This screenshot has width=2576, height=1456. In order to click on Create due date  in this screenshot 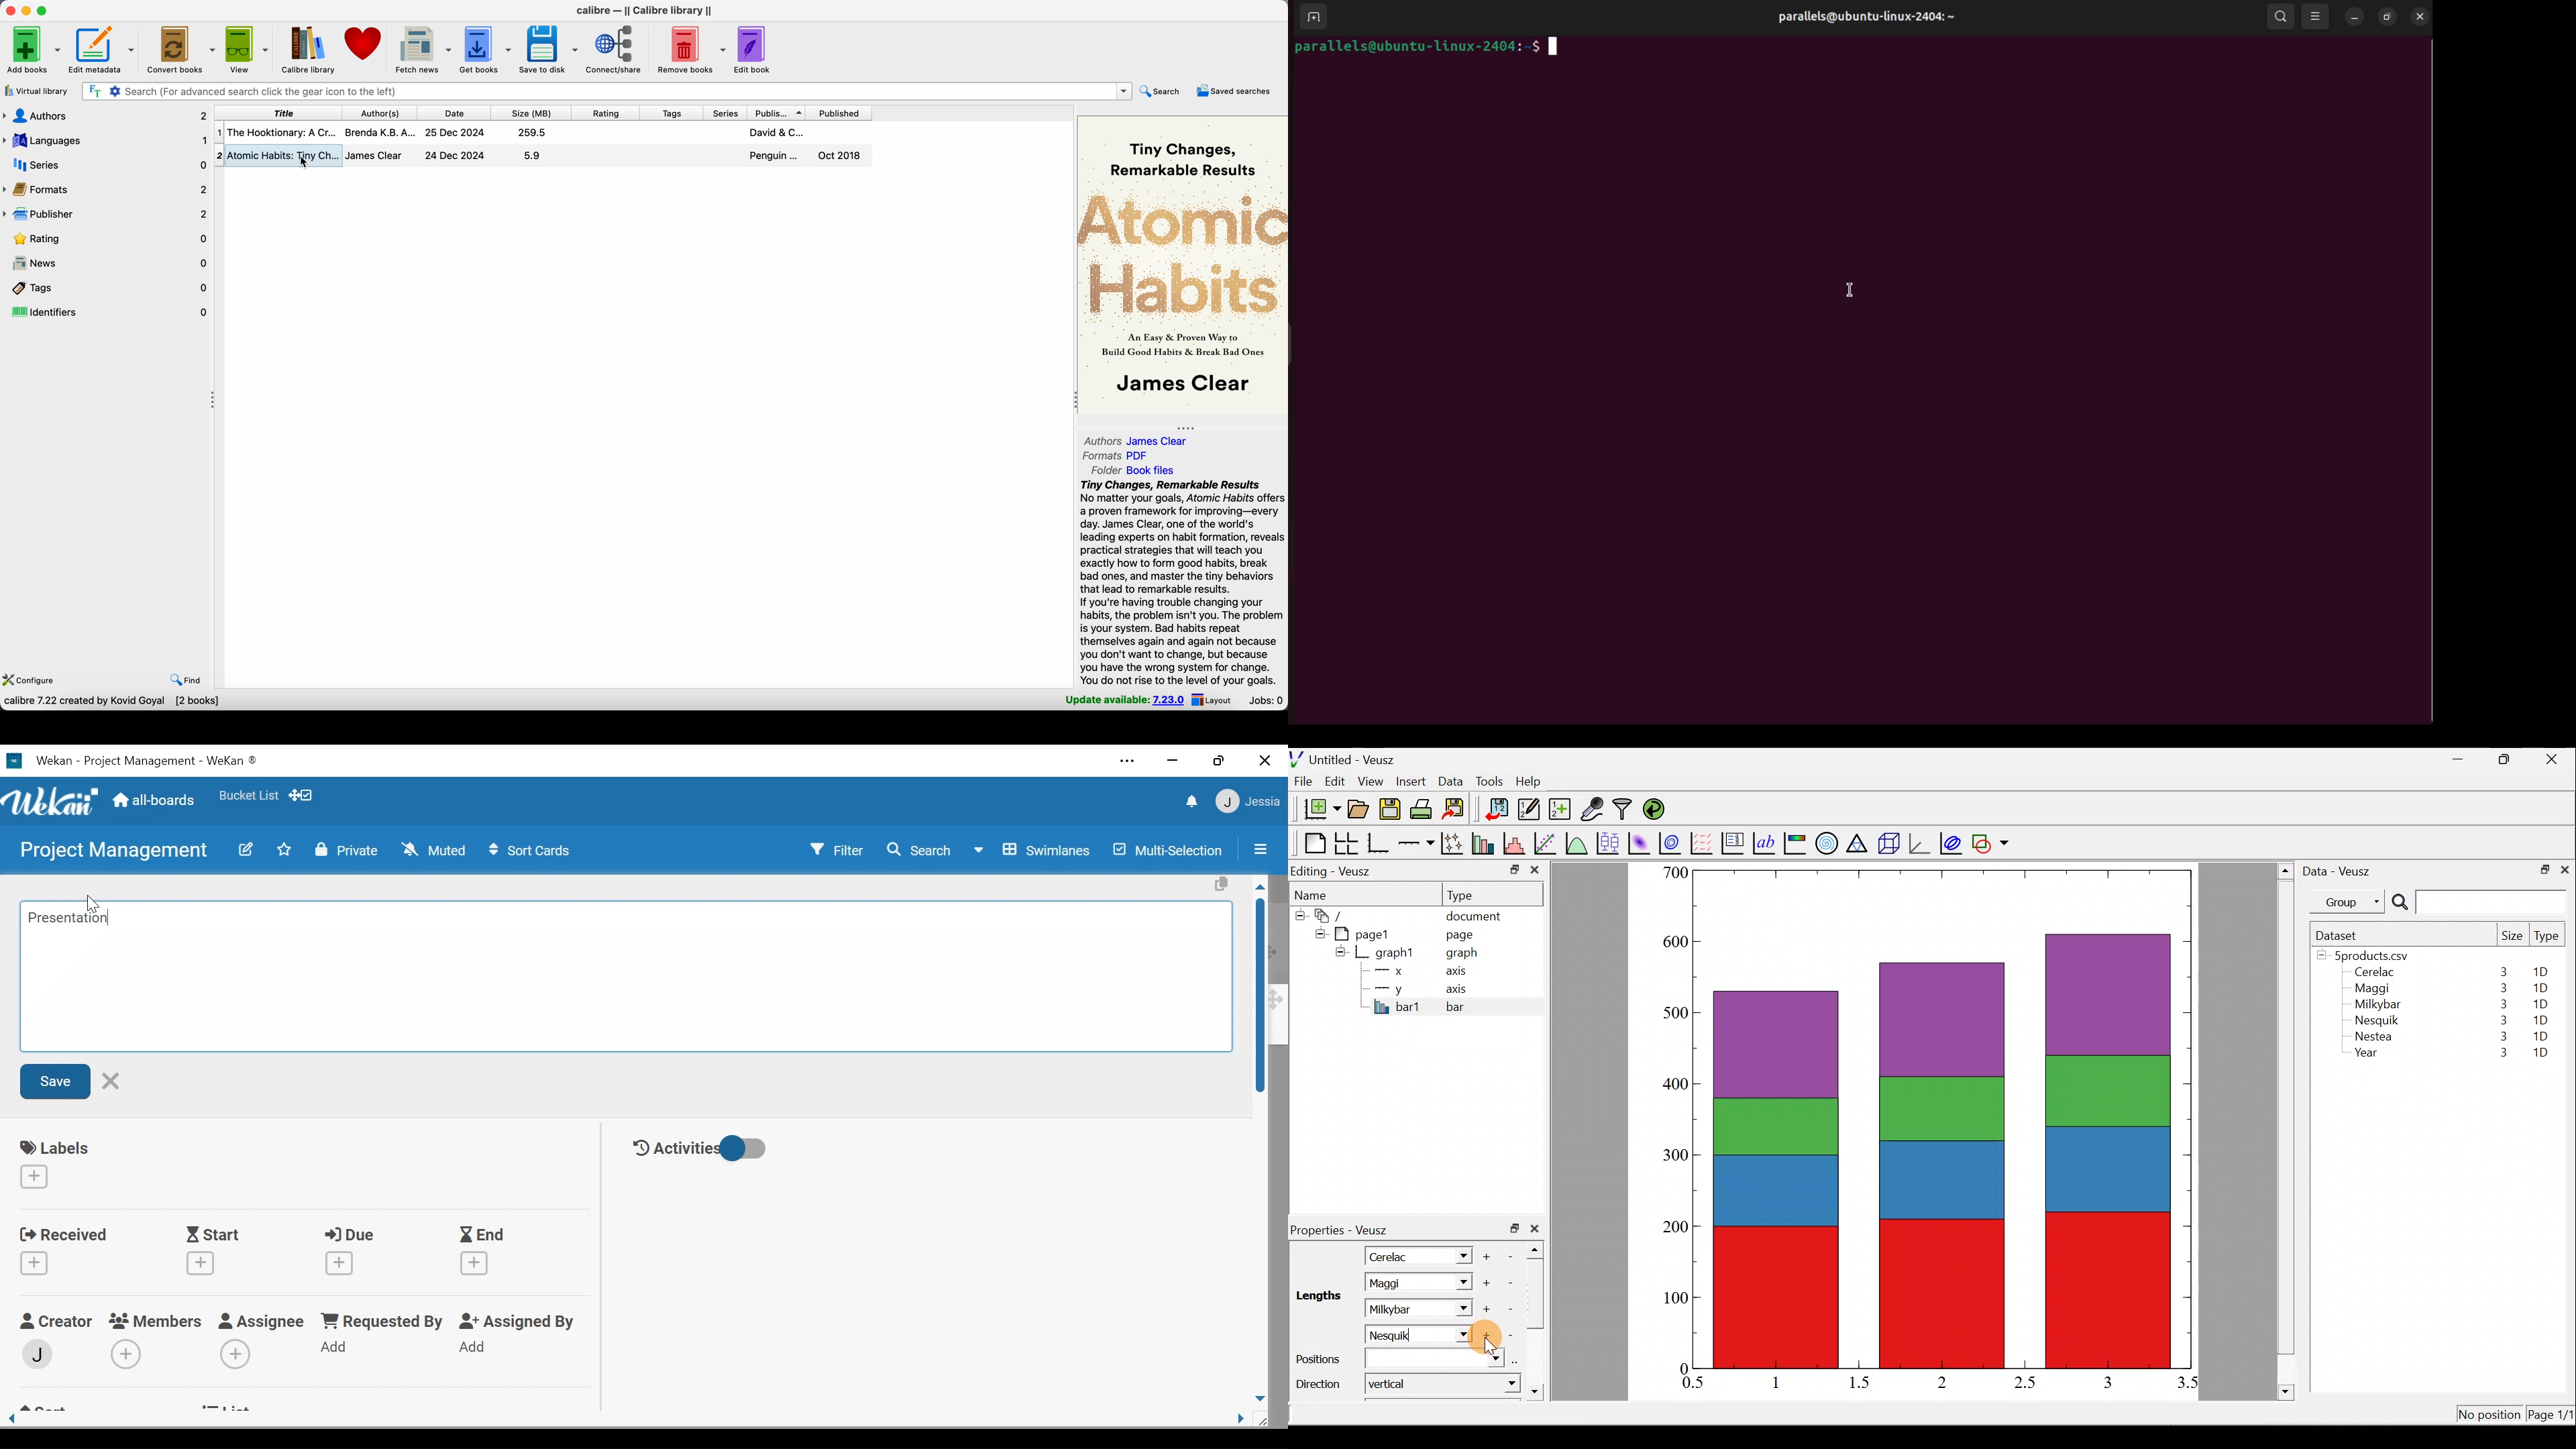, I will do `click(339, 1263)`.